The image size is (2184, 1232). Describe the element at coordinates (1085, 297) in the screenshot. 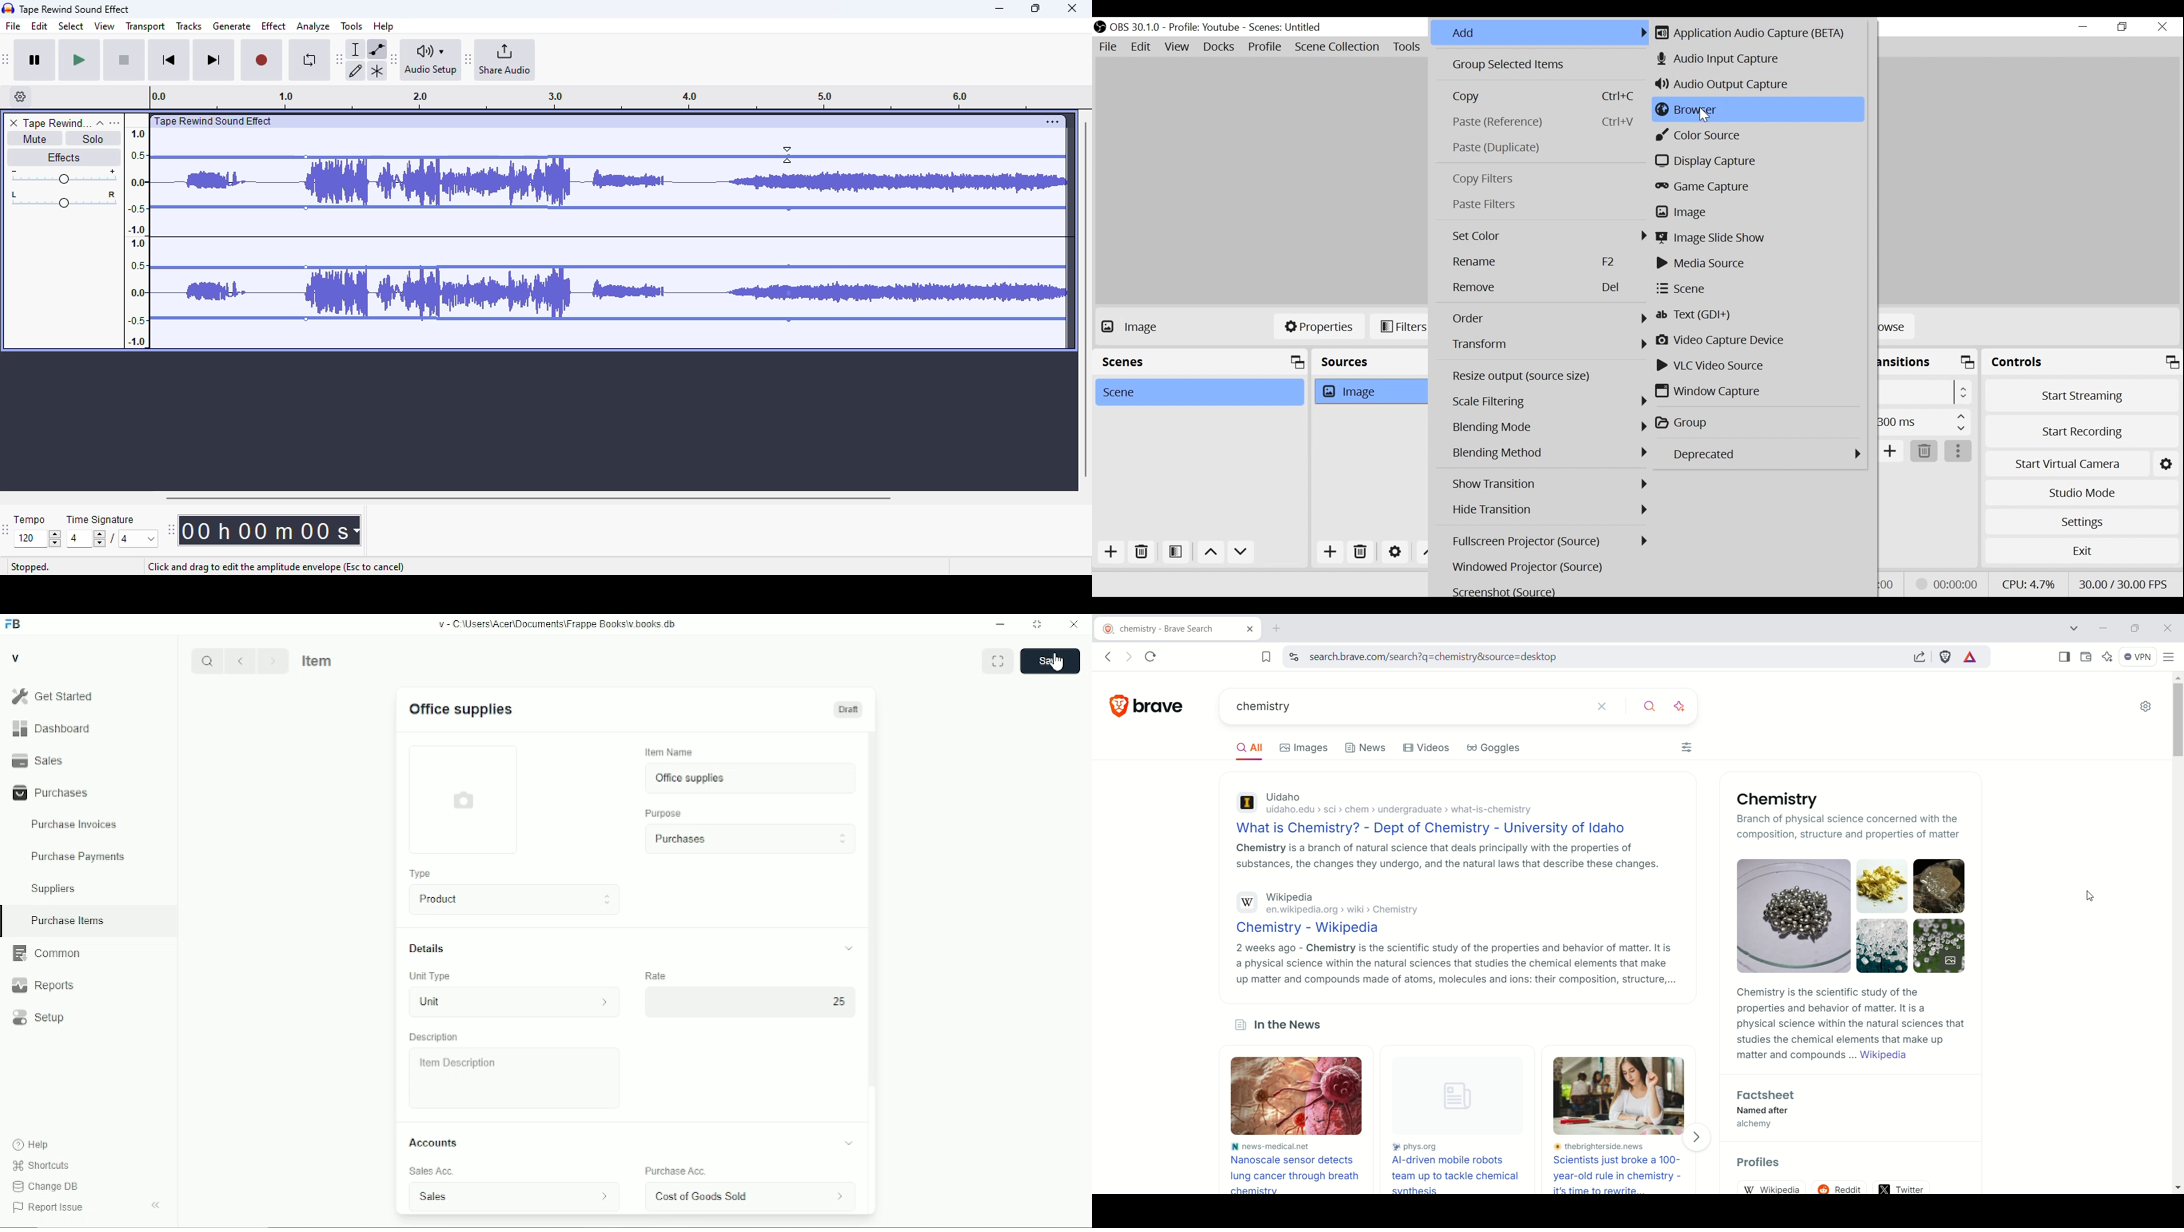

I see `vertical scroll bar` at that location.